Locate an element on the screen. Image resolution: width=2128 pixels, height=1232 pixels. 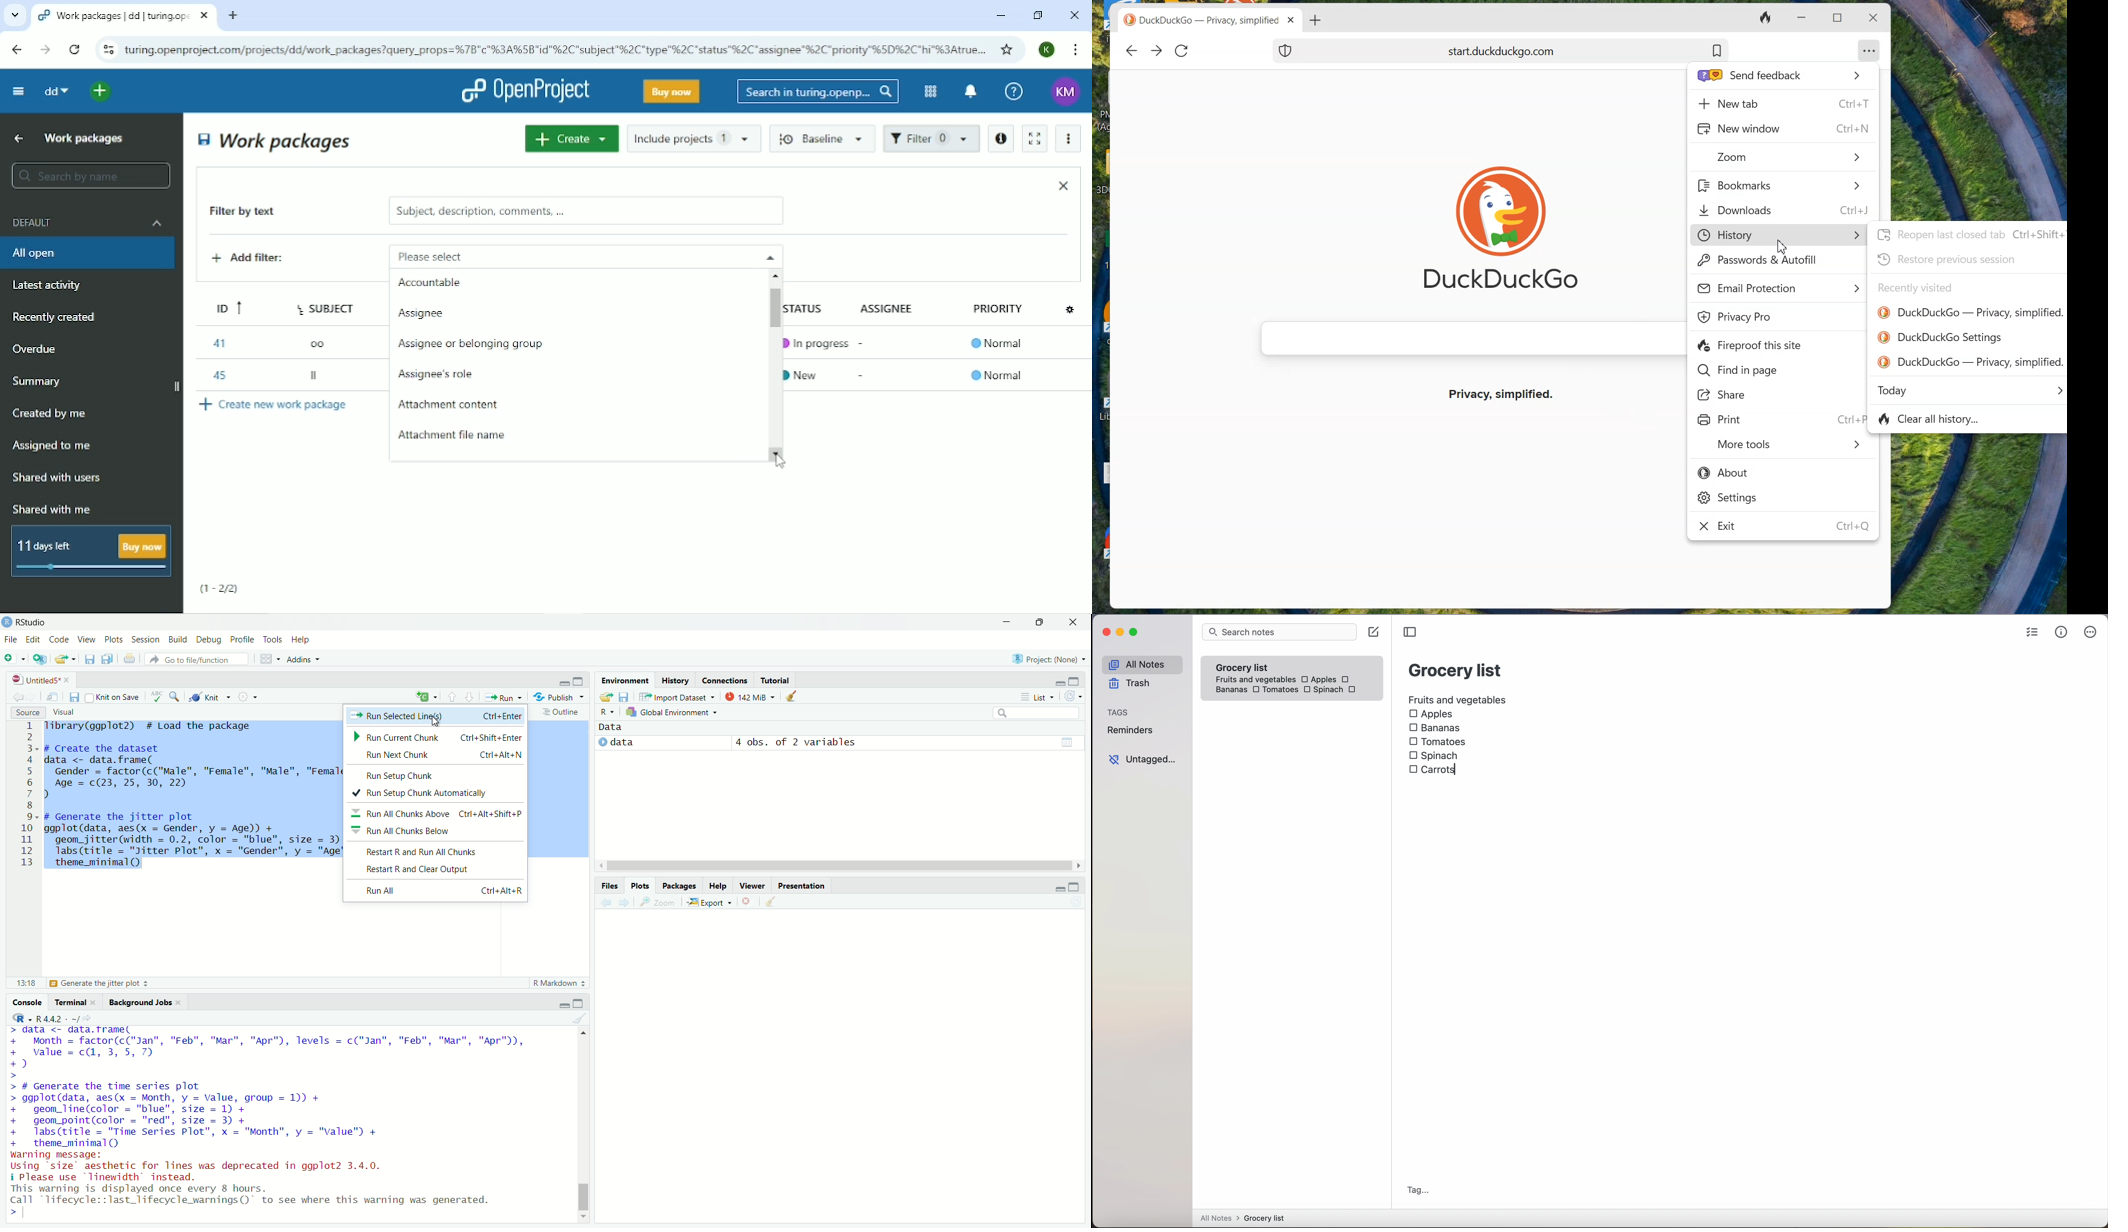
spell check is located at coordinates (156, 697).